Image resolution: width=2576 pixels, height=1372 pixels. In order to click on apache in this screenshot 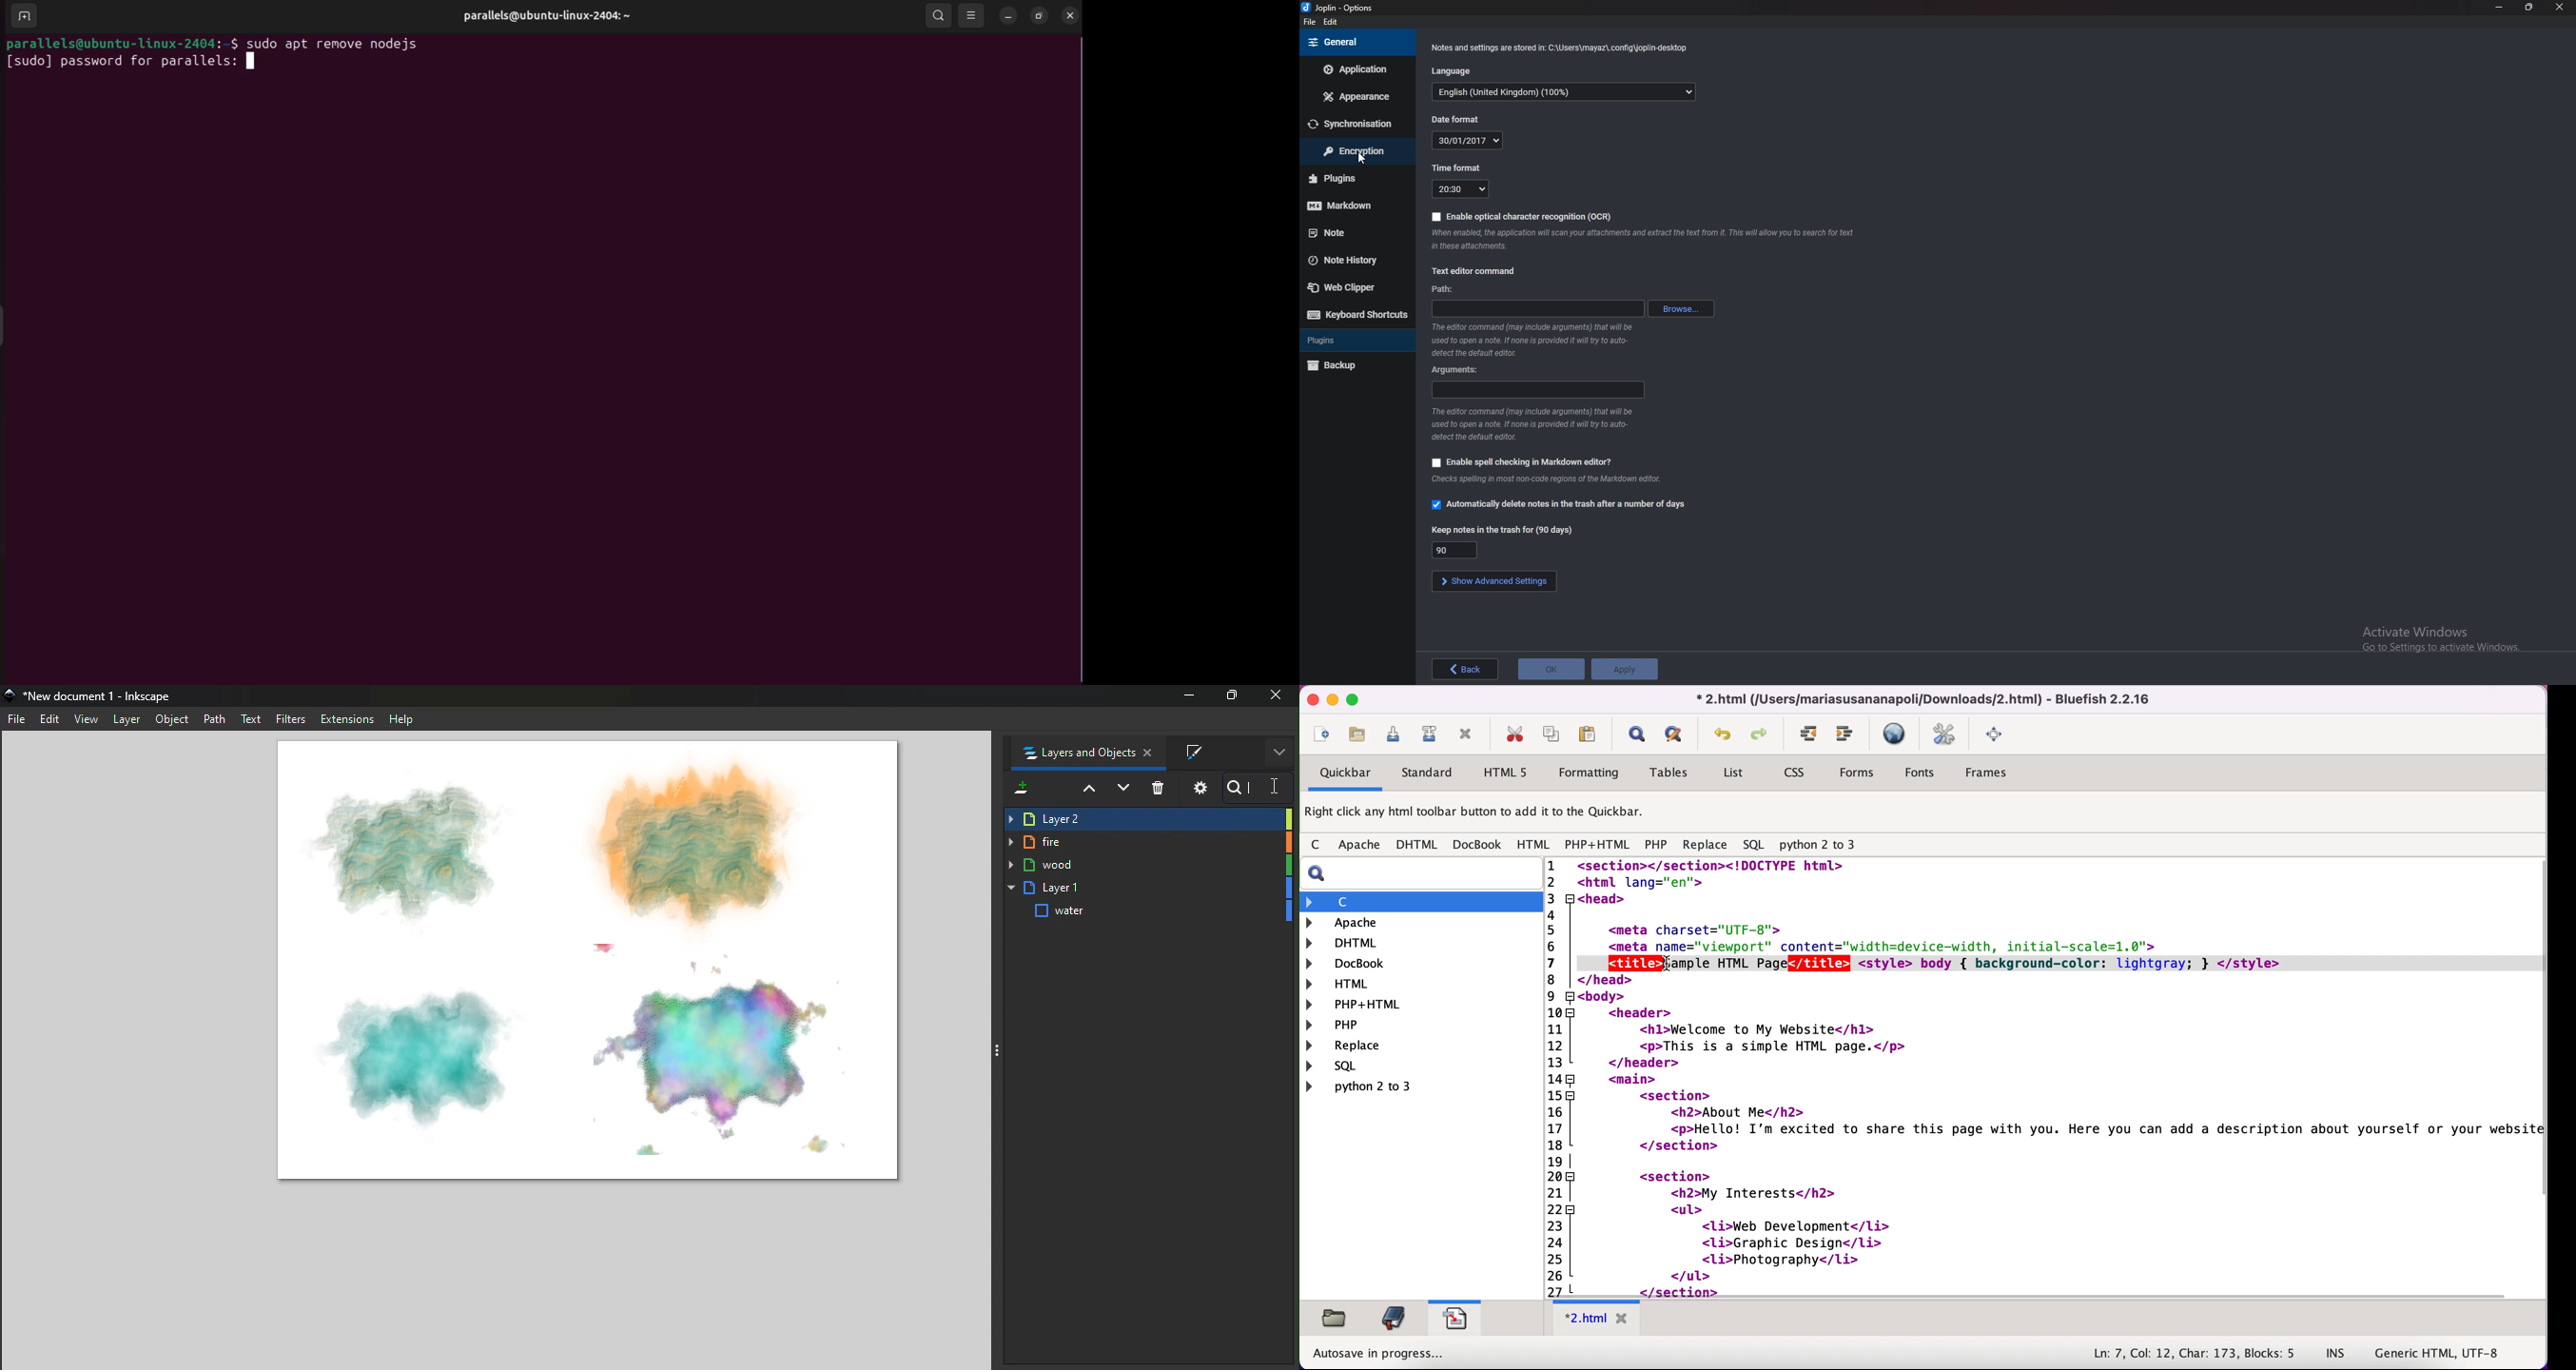, I will do `click(1361, 847)`.